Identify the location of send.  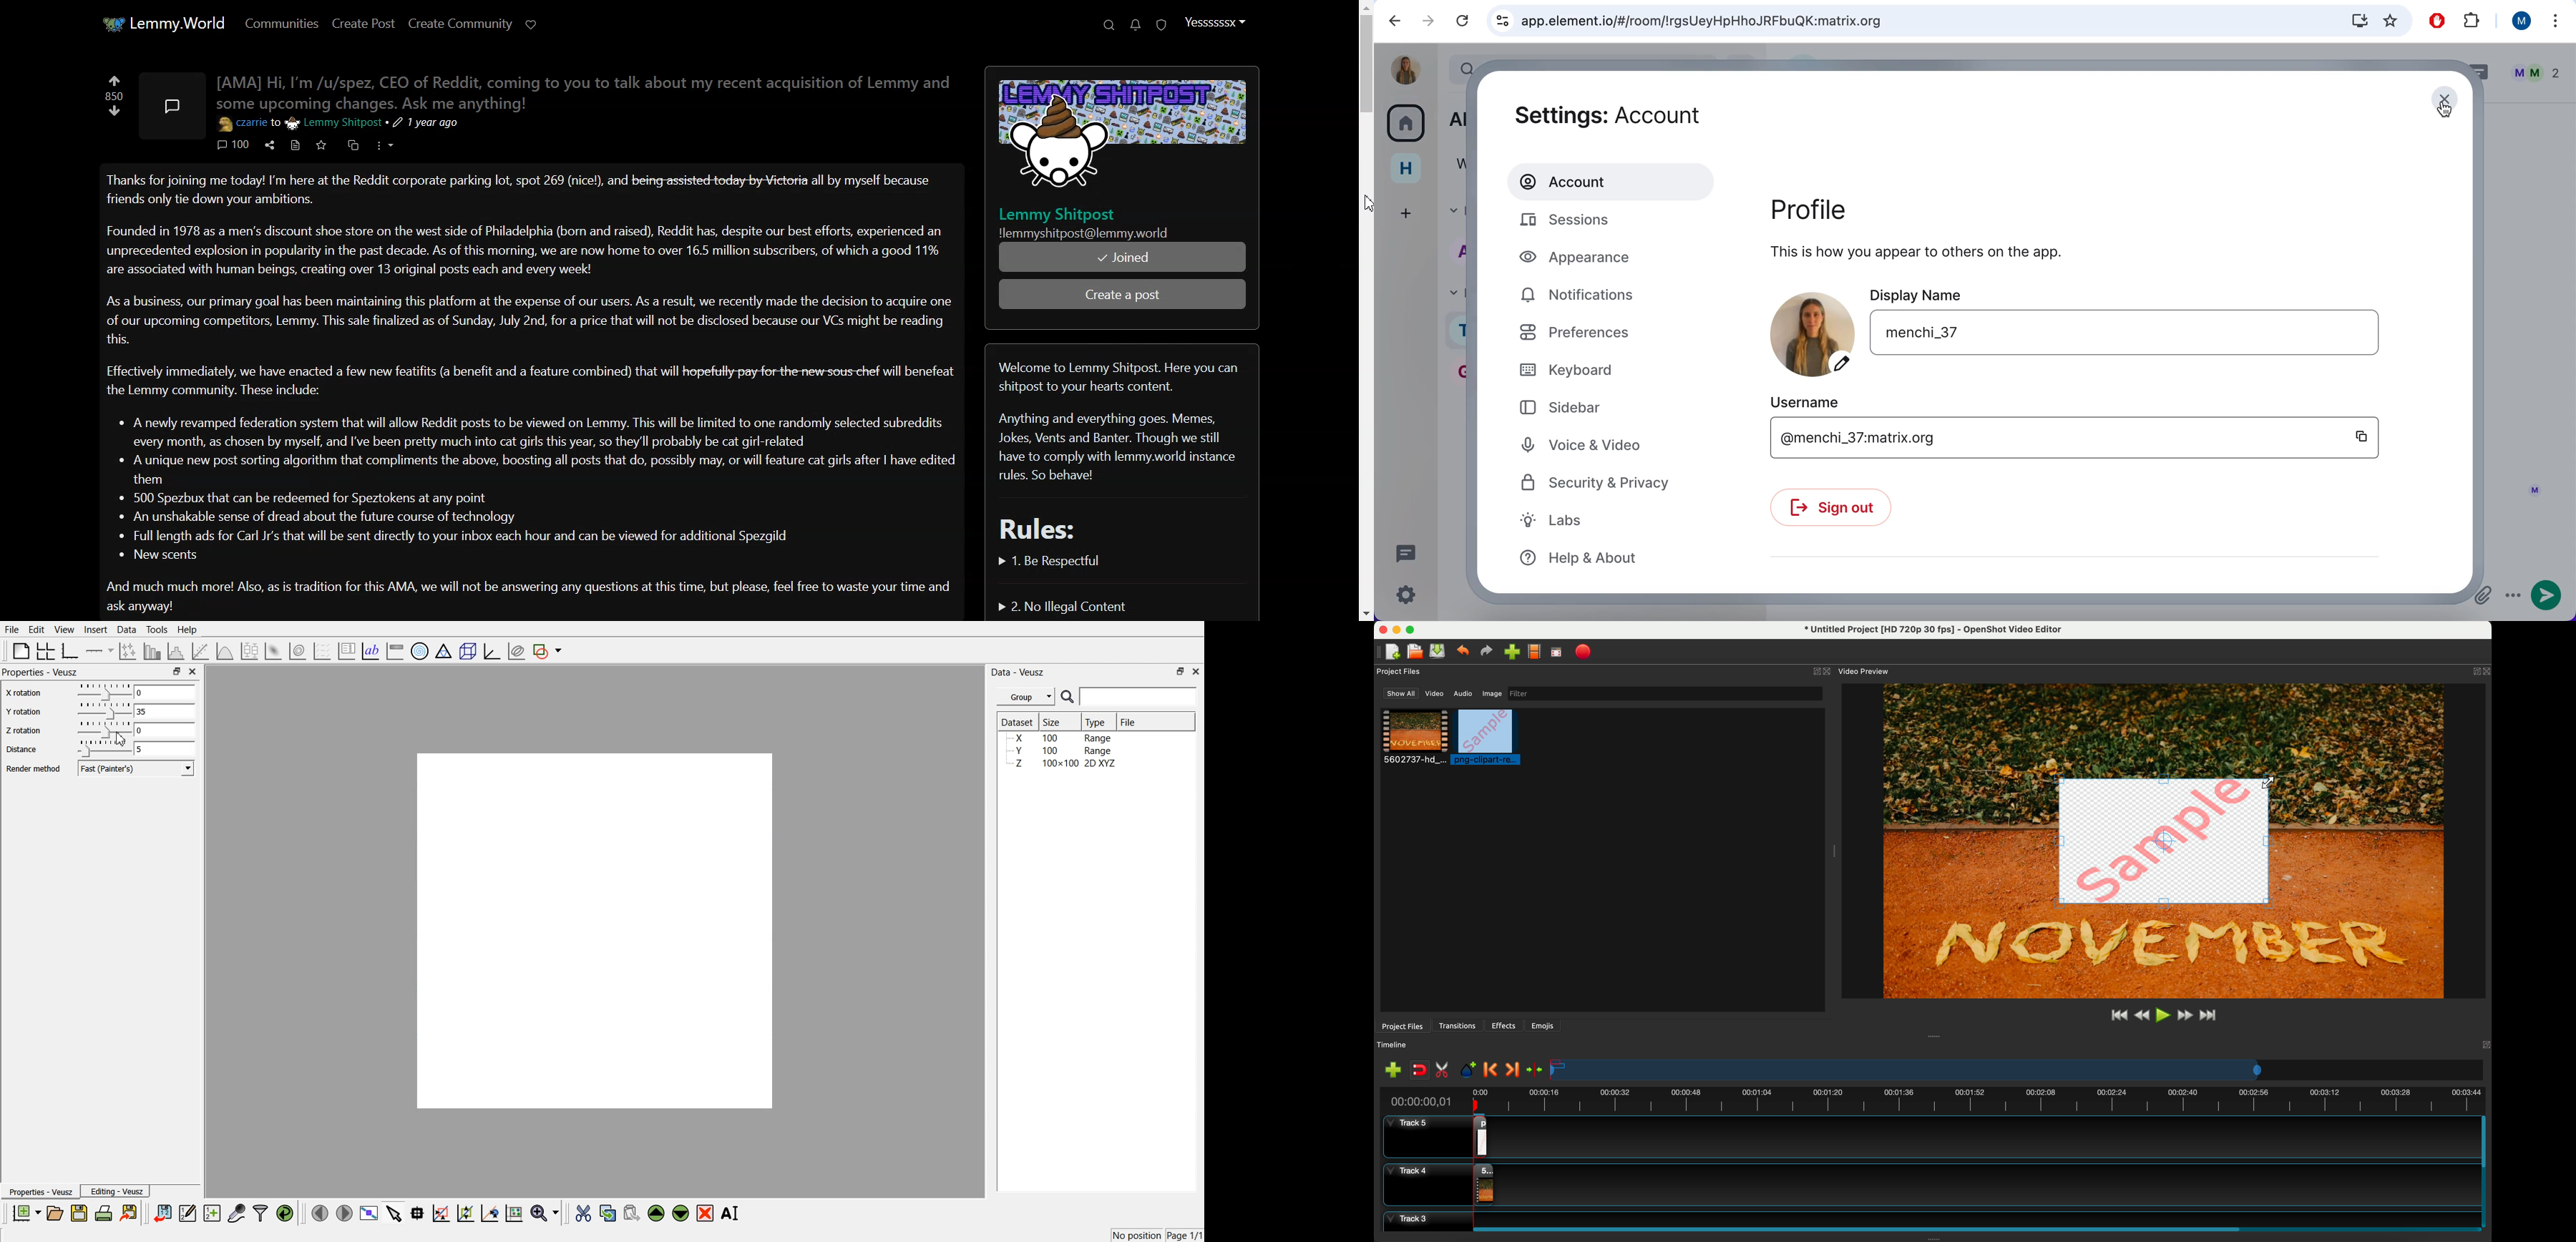
(2547, 597).